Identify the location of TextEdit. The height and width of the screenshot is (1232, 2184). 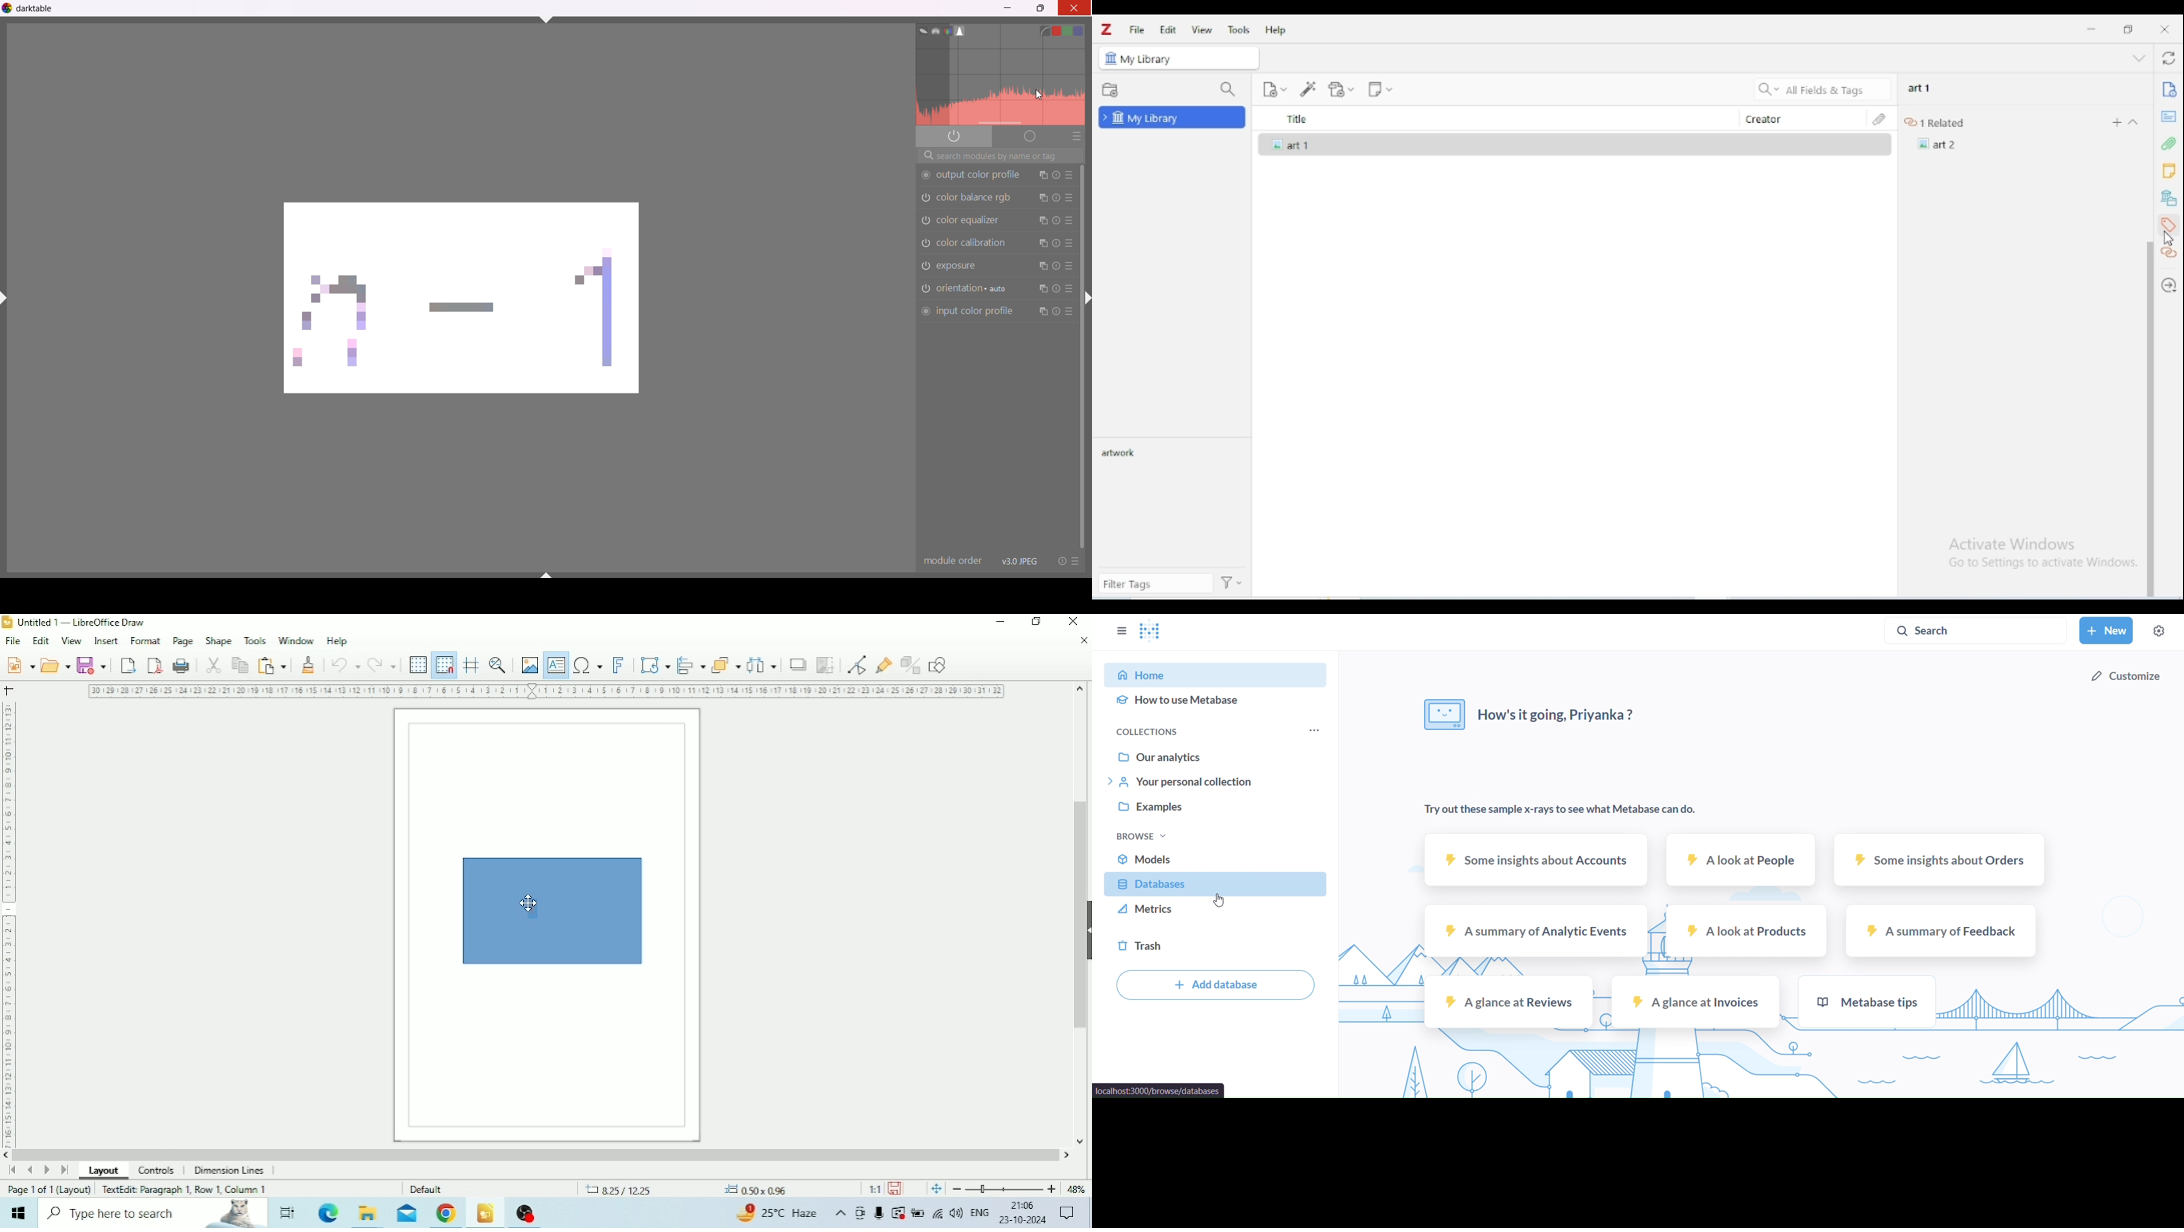
(184, 1189).